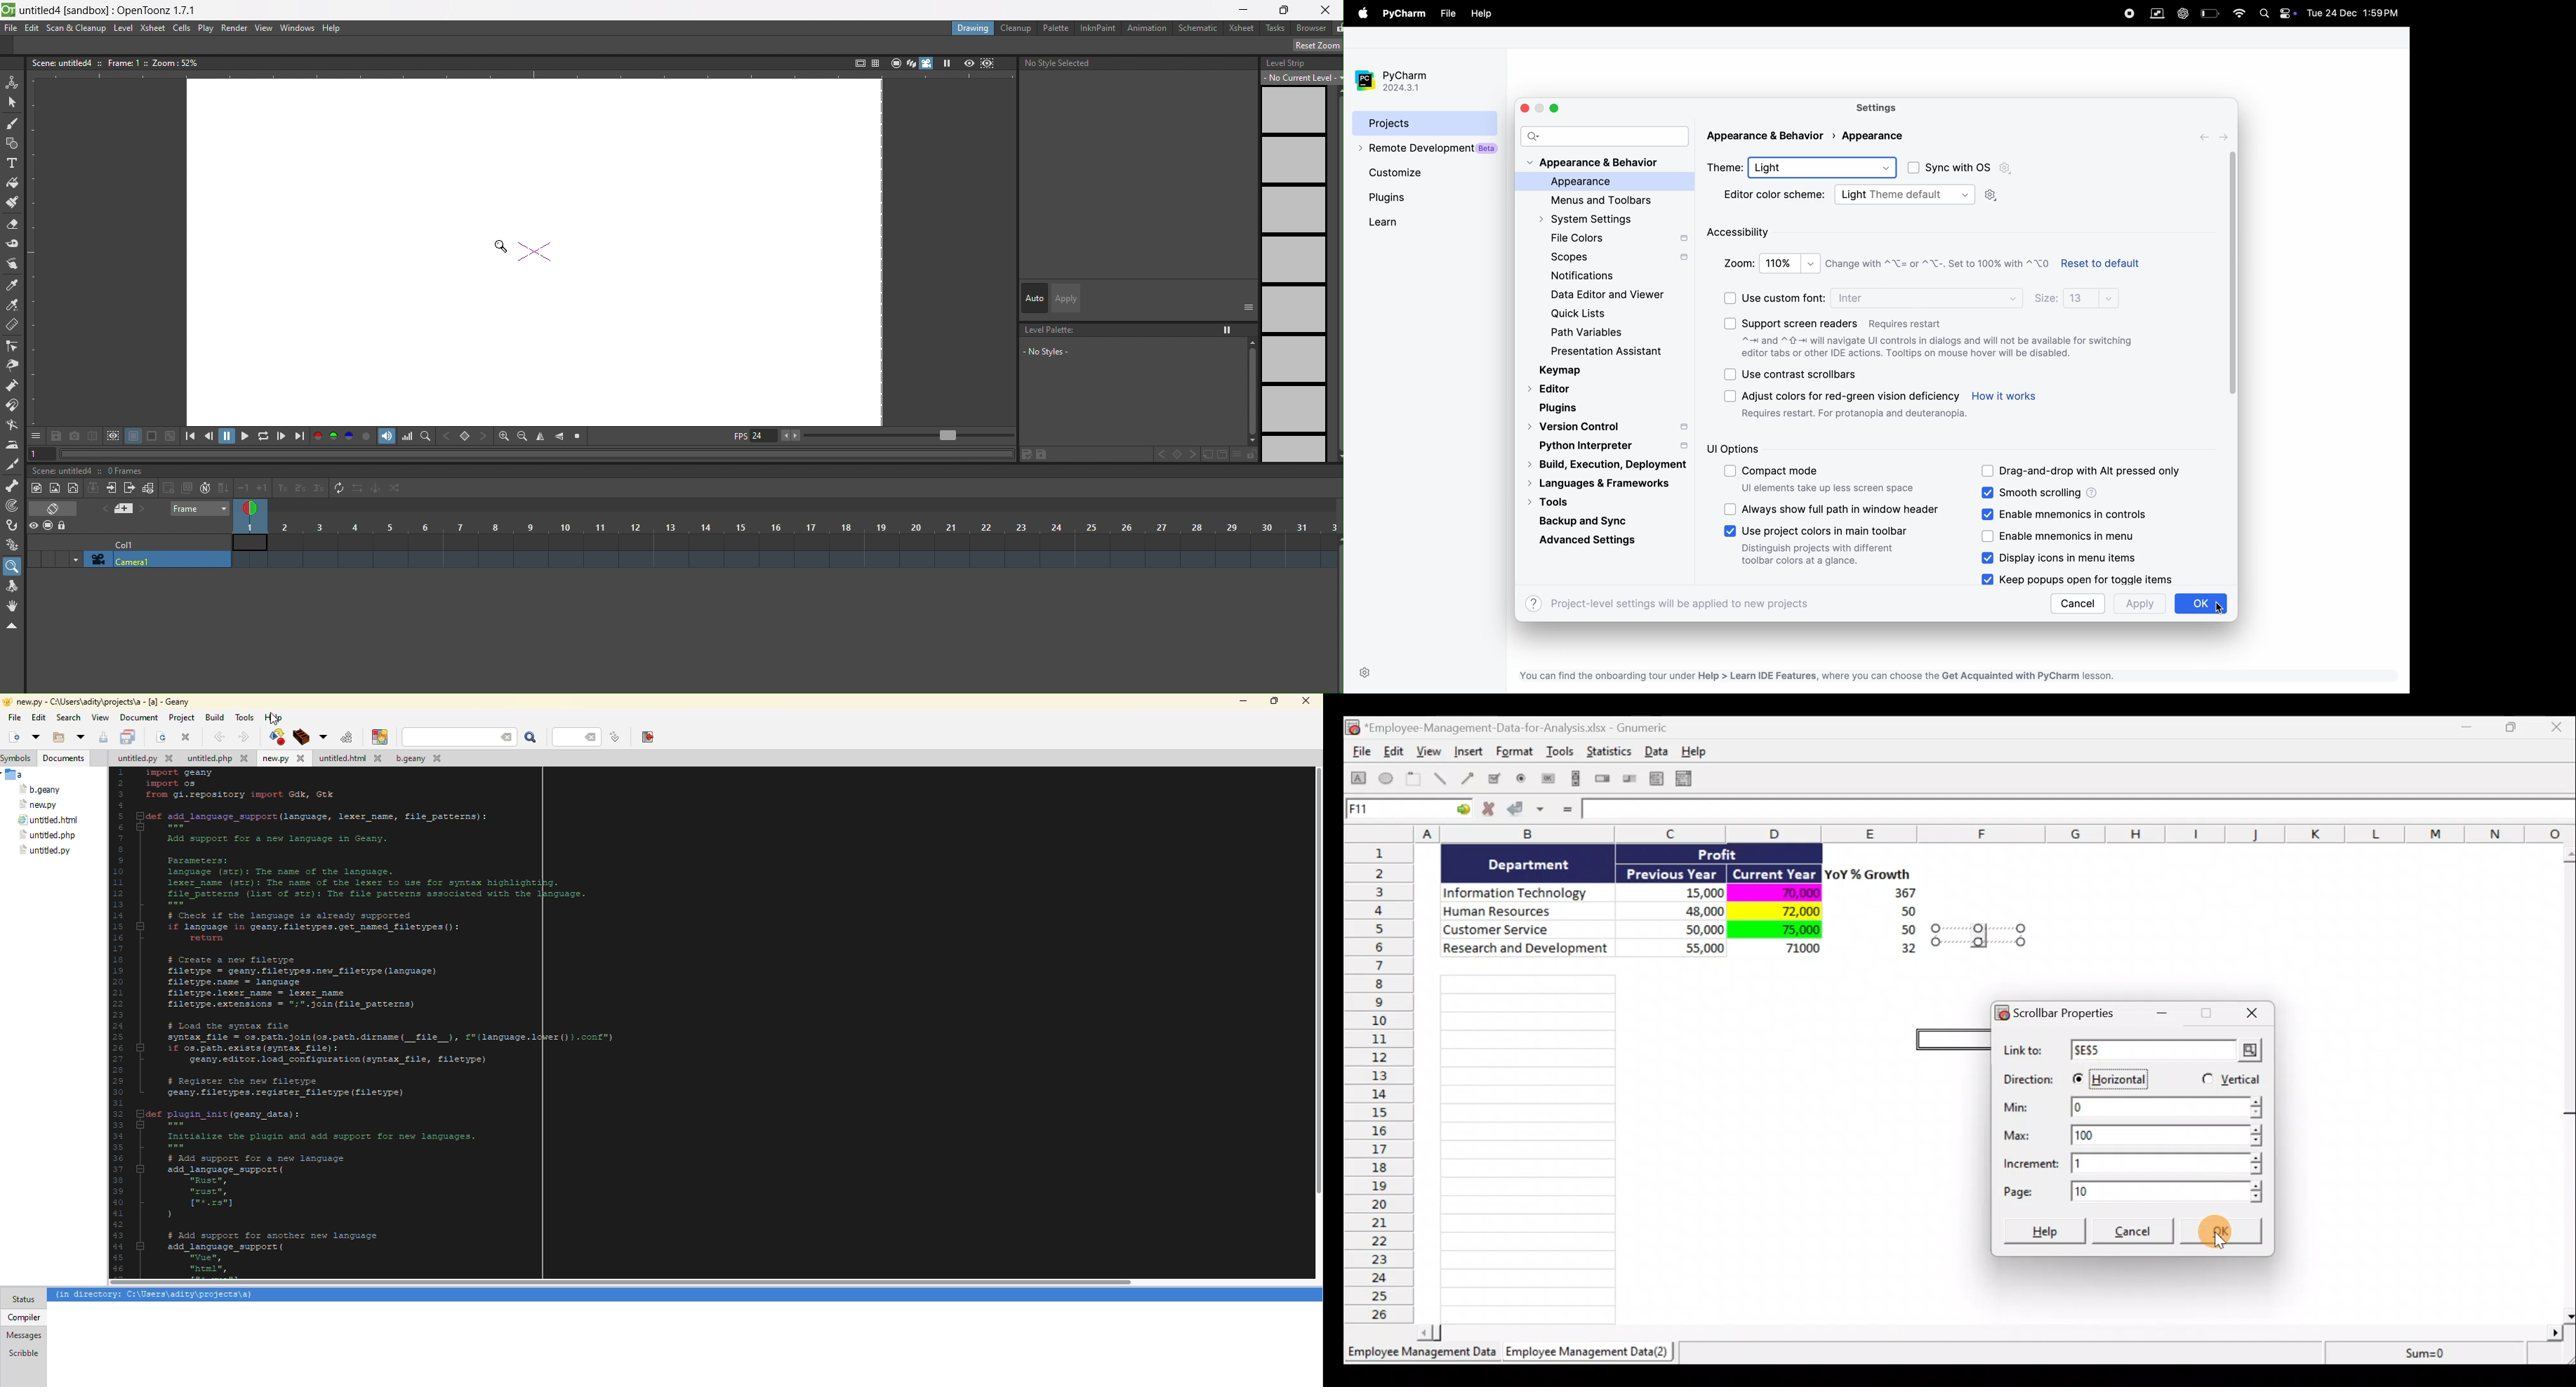  What do you see at coordinates (1383, 1082) in the screenshot?
I see `Rows` at bounding box center [1383, 1082].